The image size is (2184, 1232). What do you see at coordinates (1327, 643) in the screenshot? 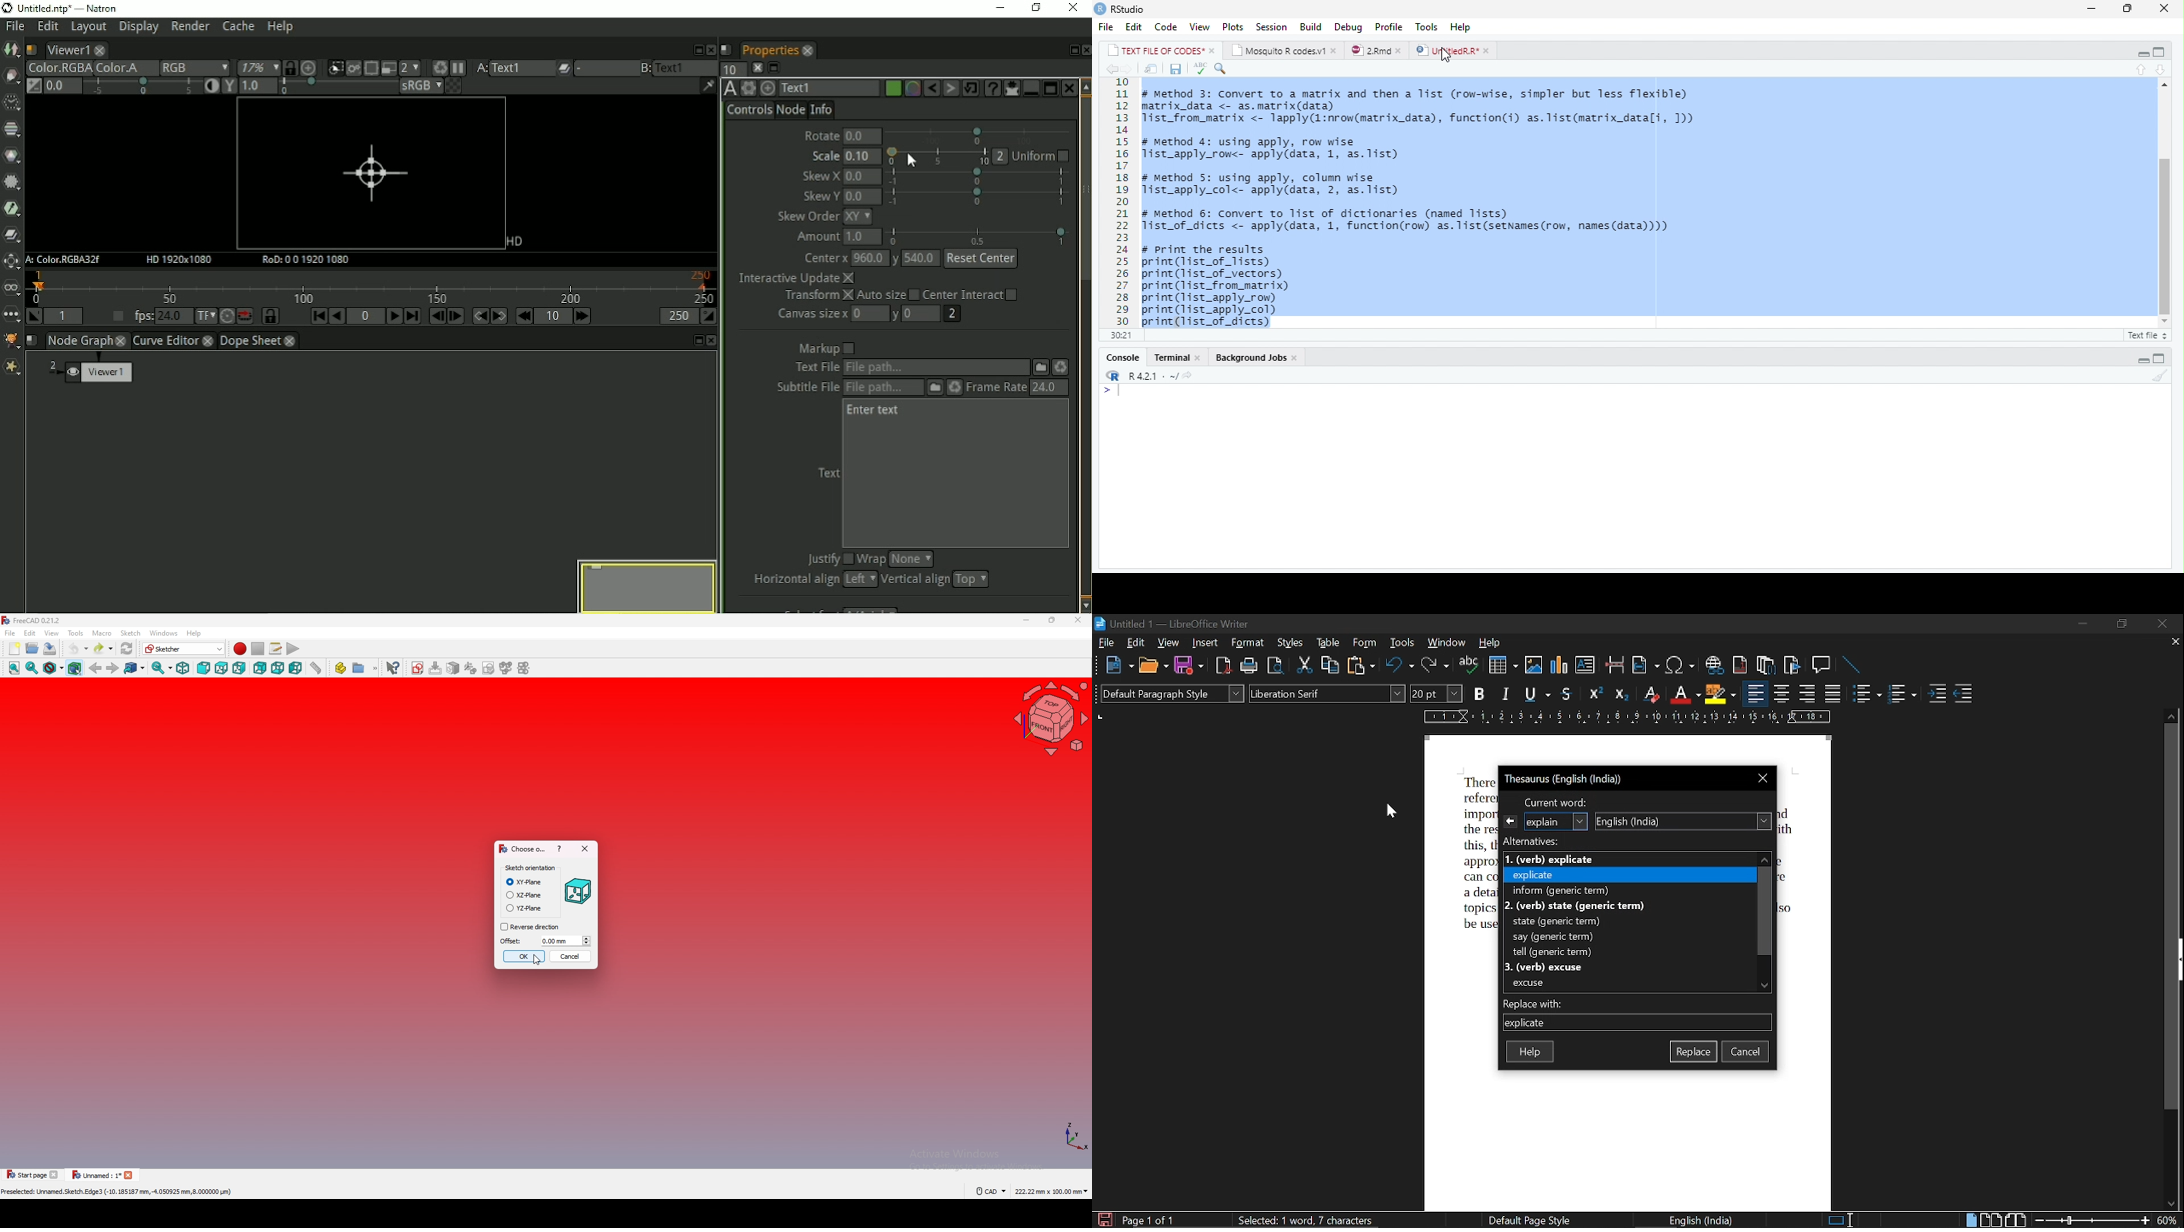
I see `table` at bounding box center [1327, 643].